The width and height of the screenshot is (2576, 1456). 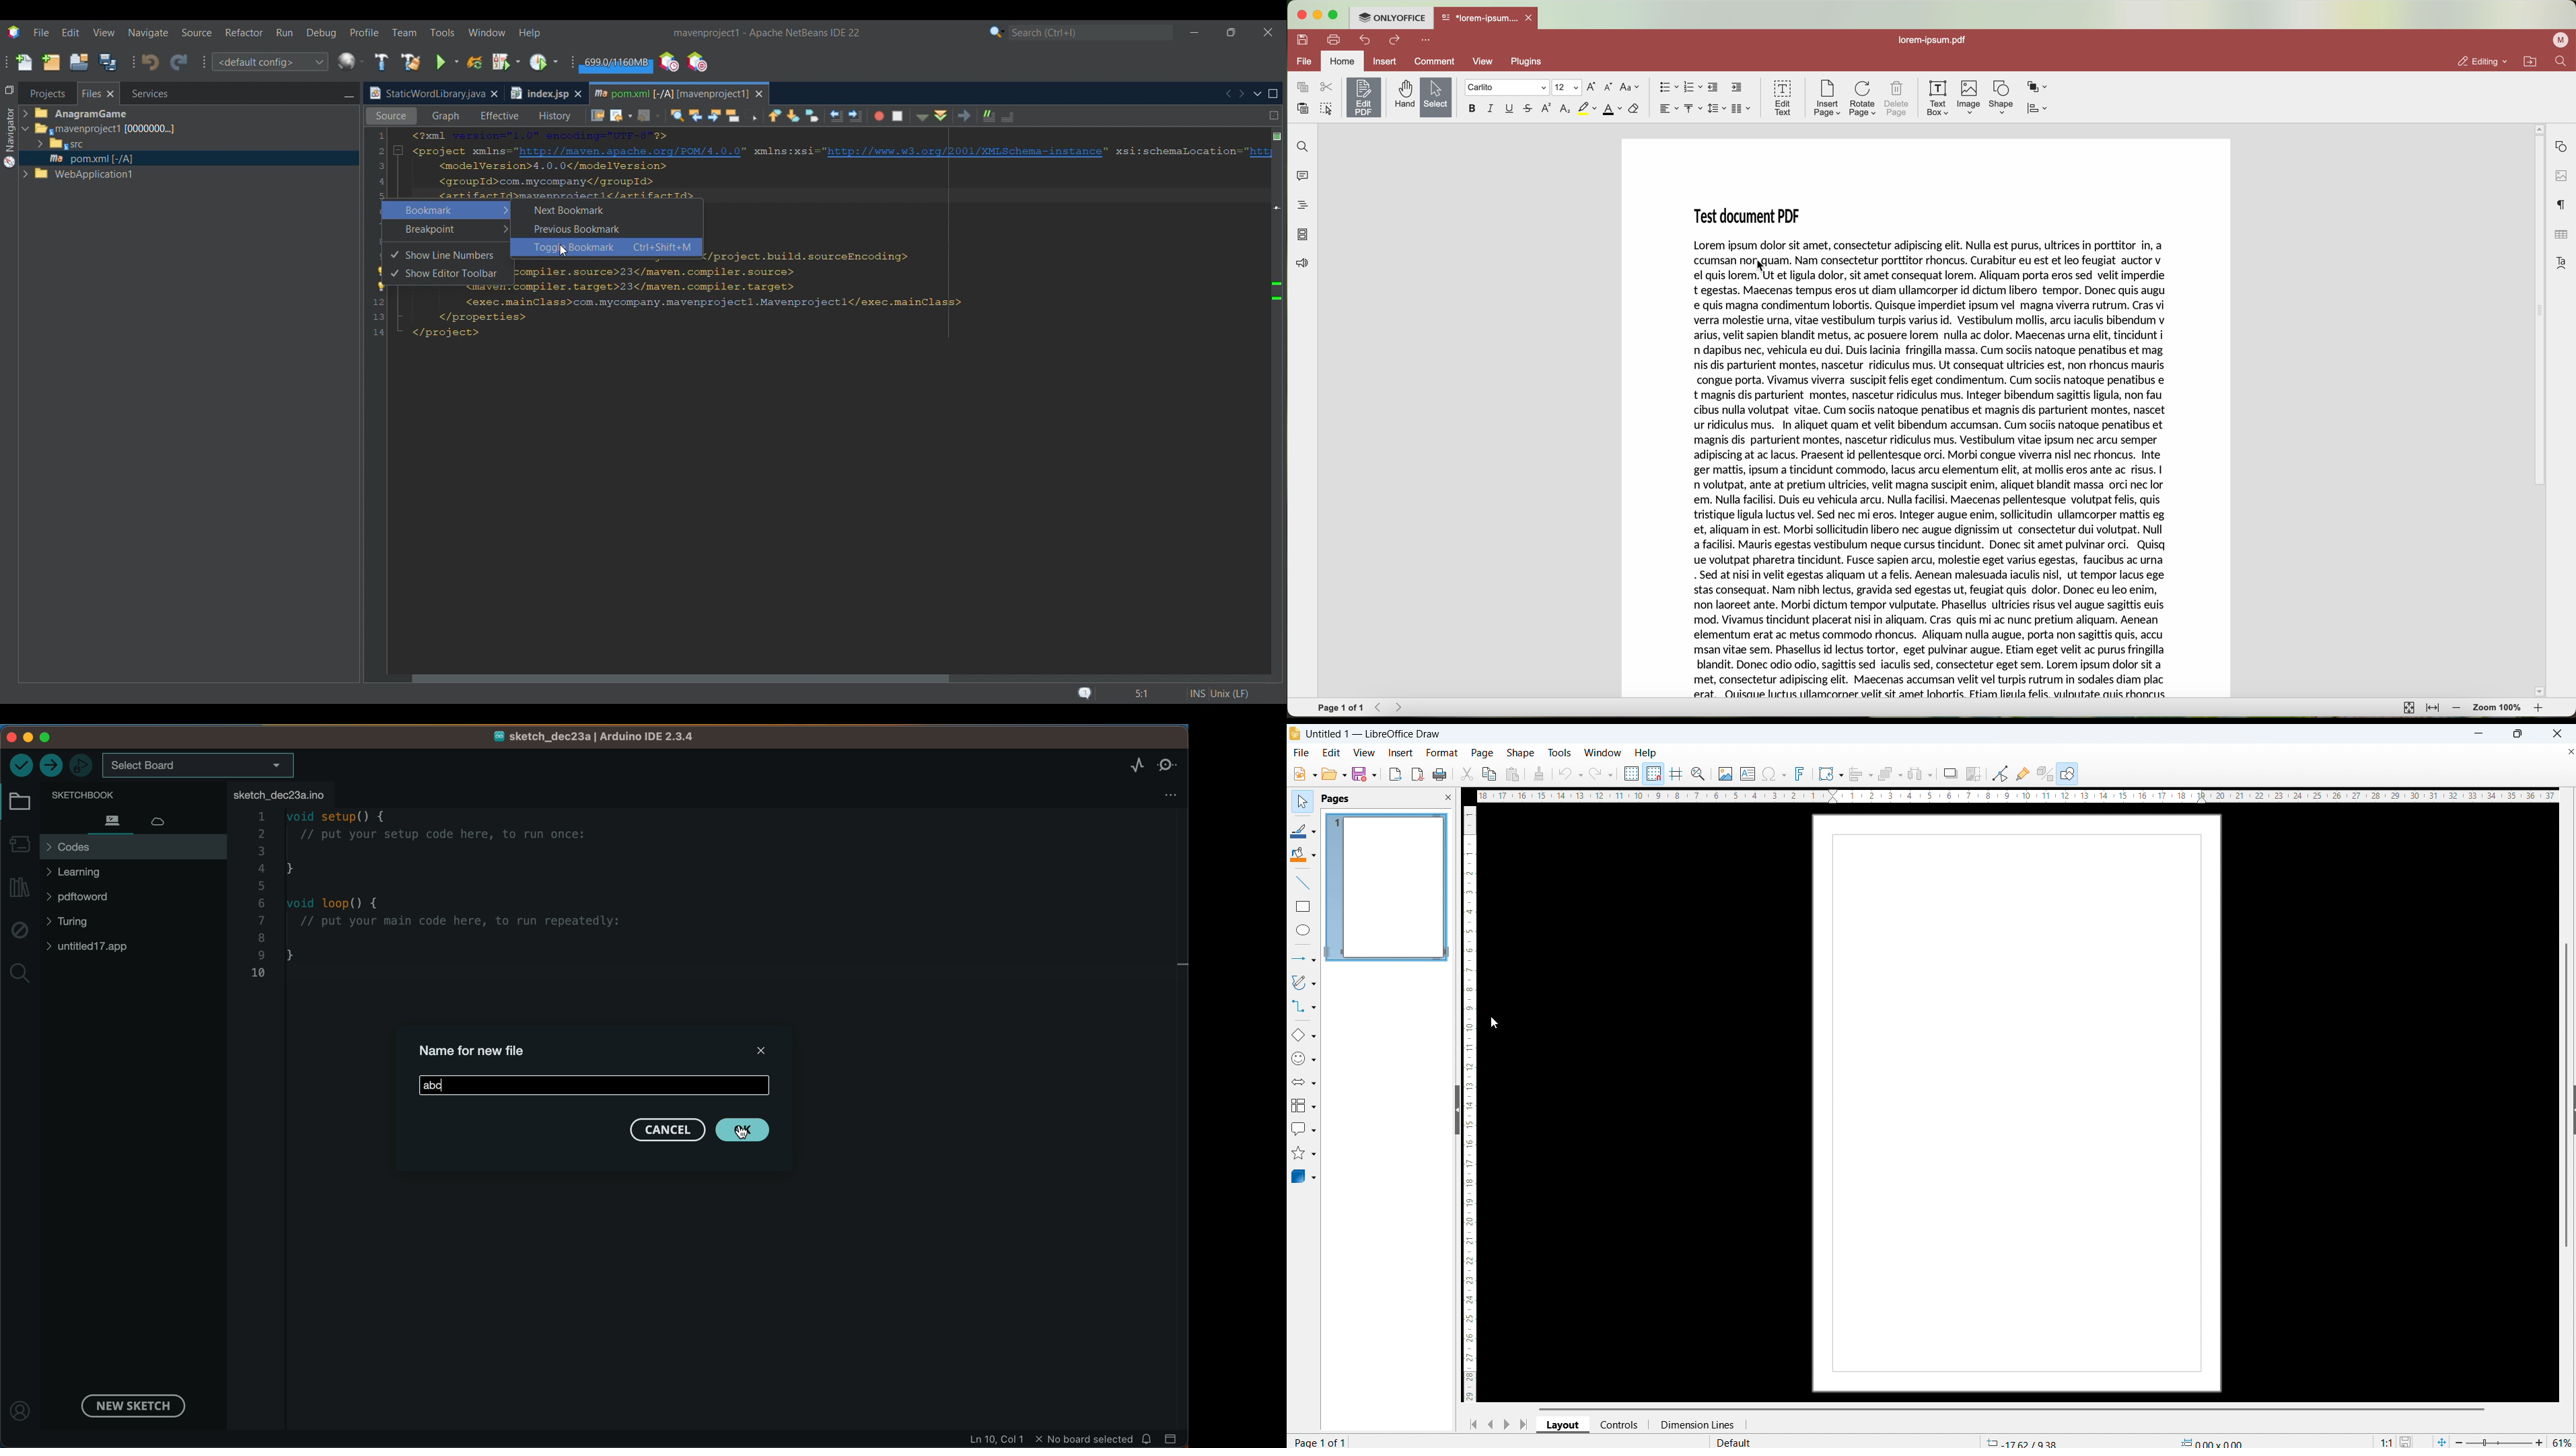 I want to click on Sidebar, so click(x=2568, y=1110).